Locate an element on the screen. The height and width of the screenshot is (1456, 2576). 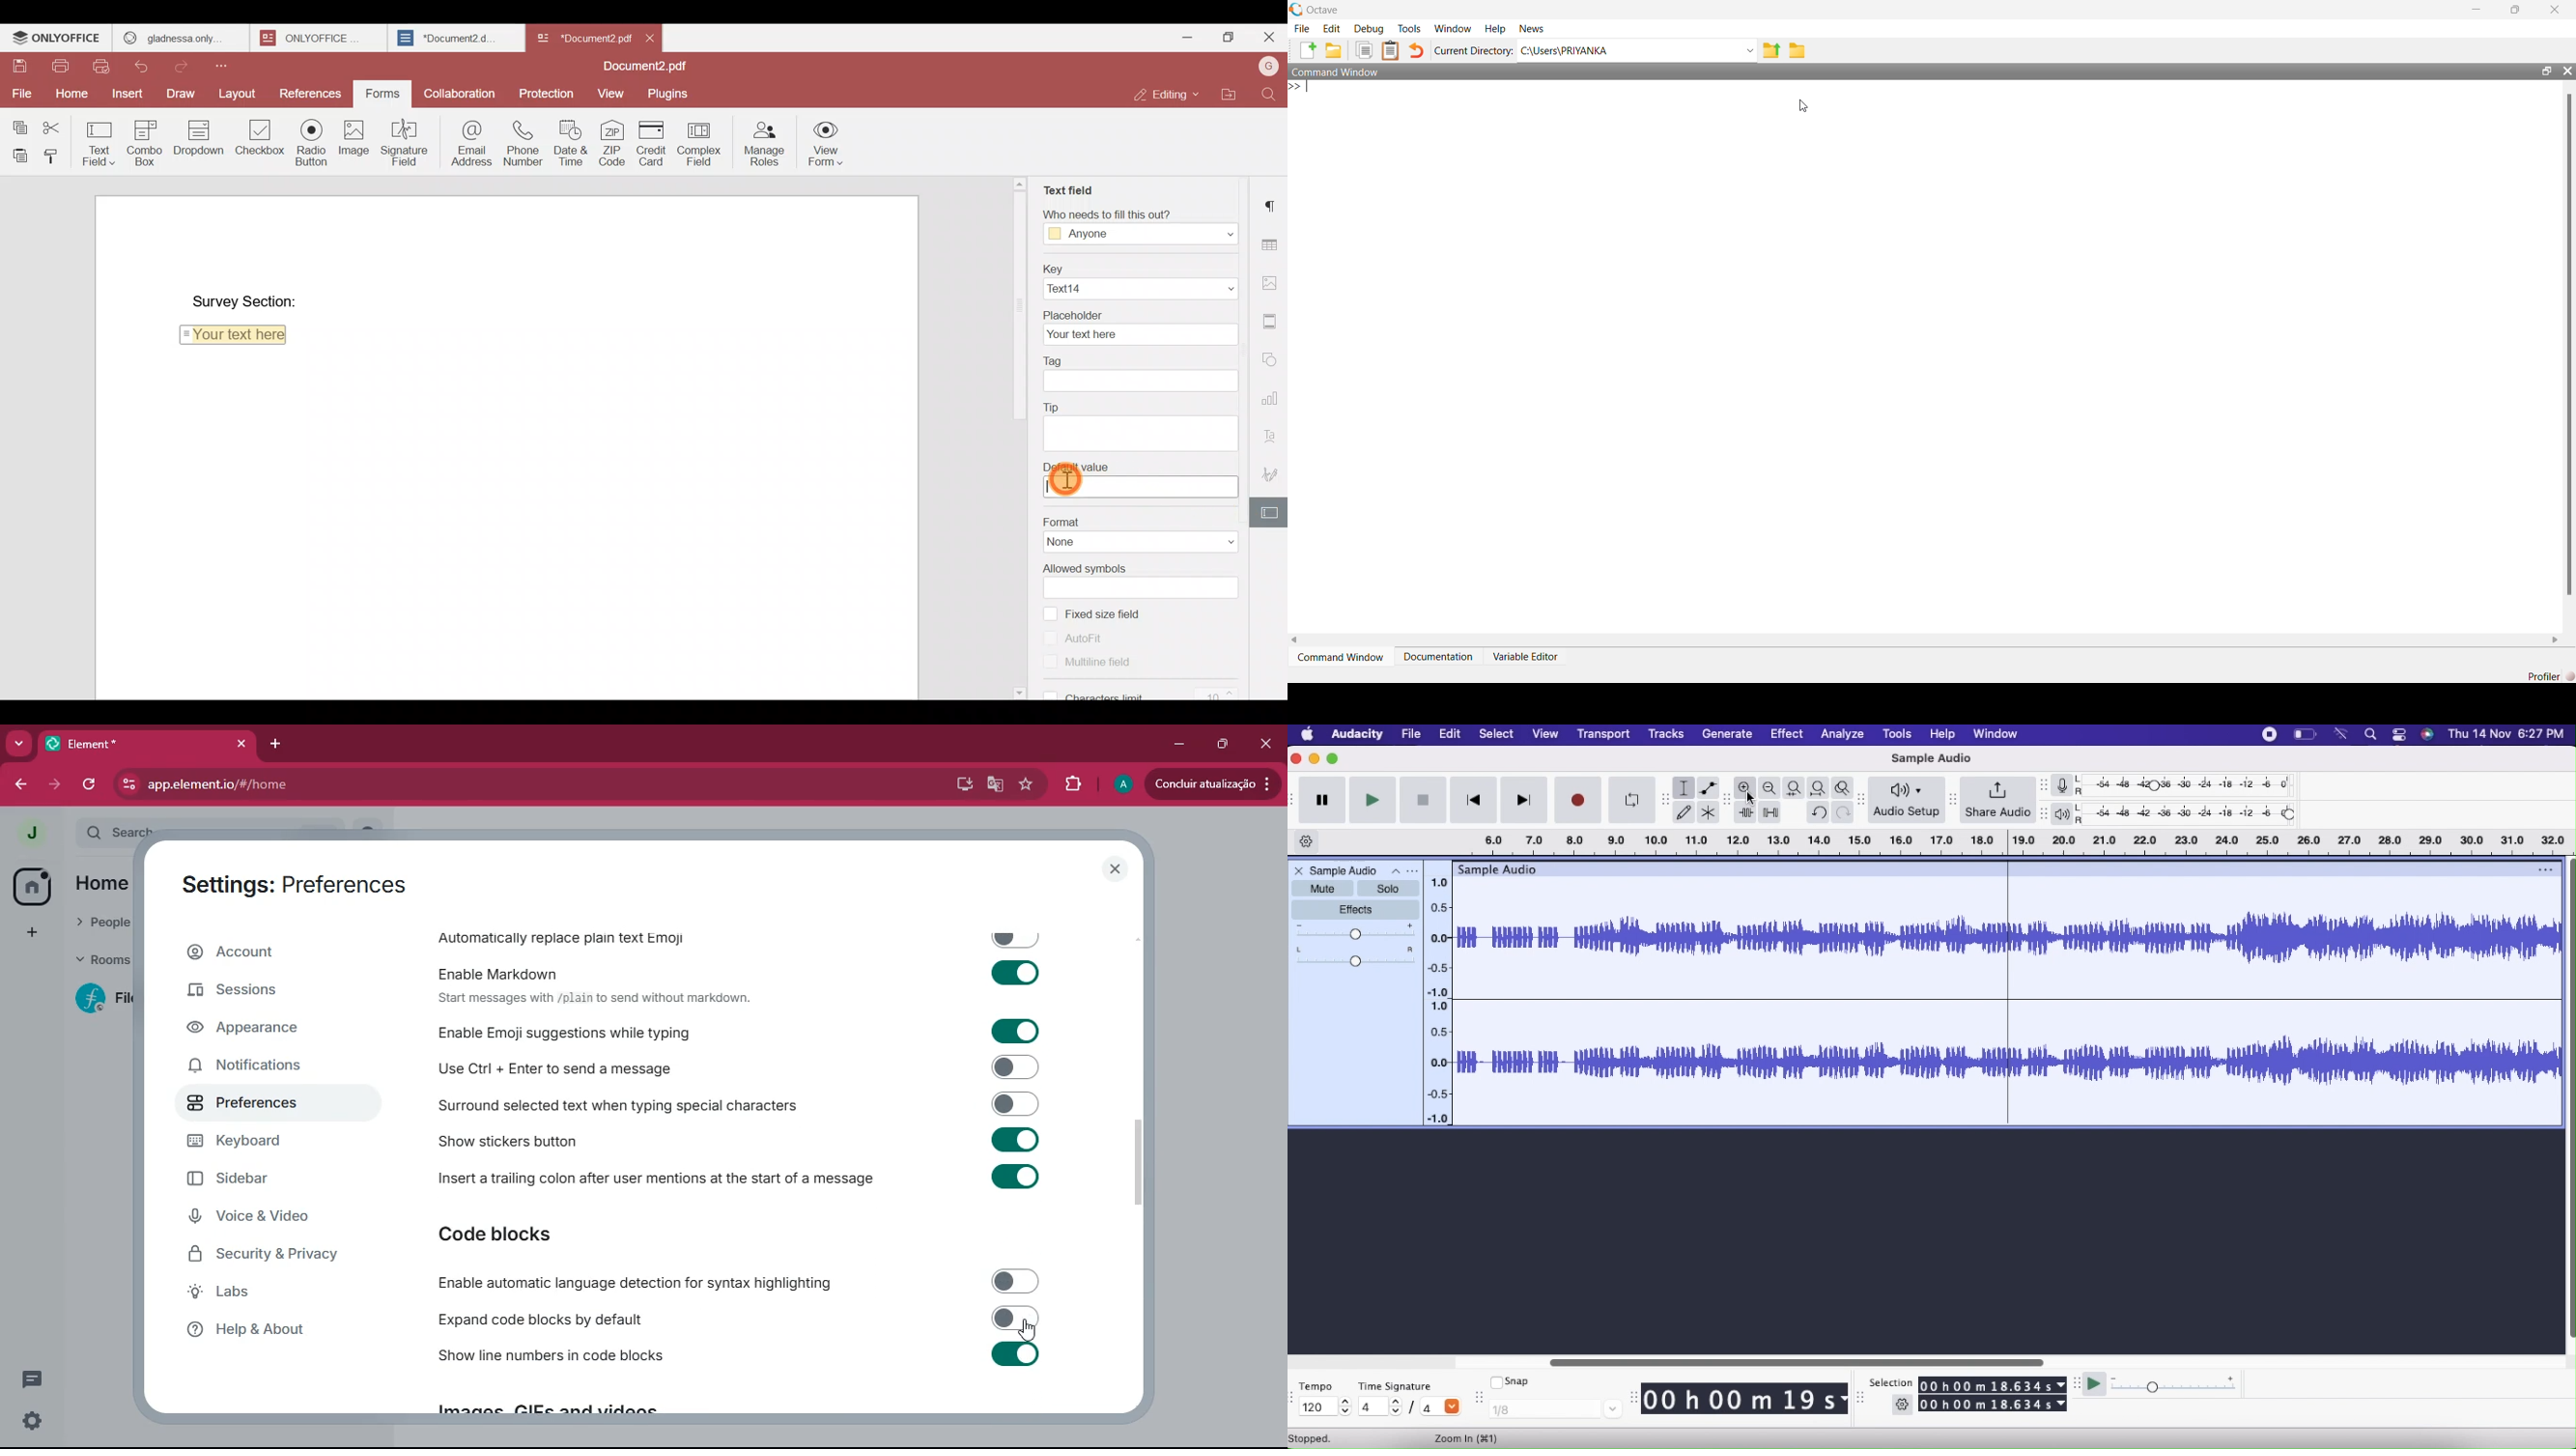
add is located at coordinates (31, 932).